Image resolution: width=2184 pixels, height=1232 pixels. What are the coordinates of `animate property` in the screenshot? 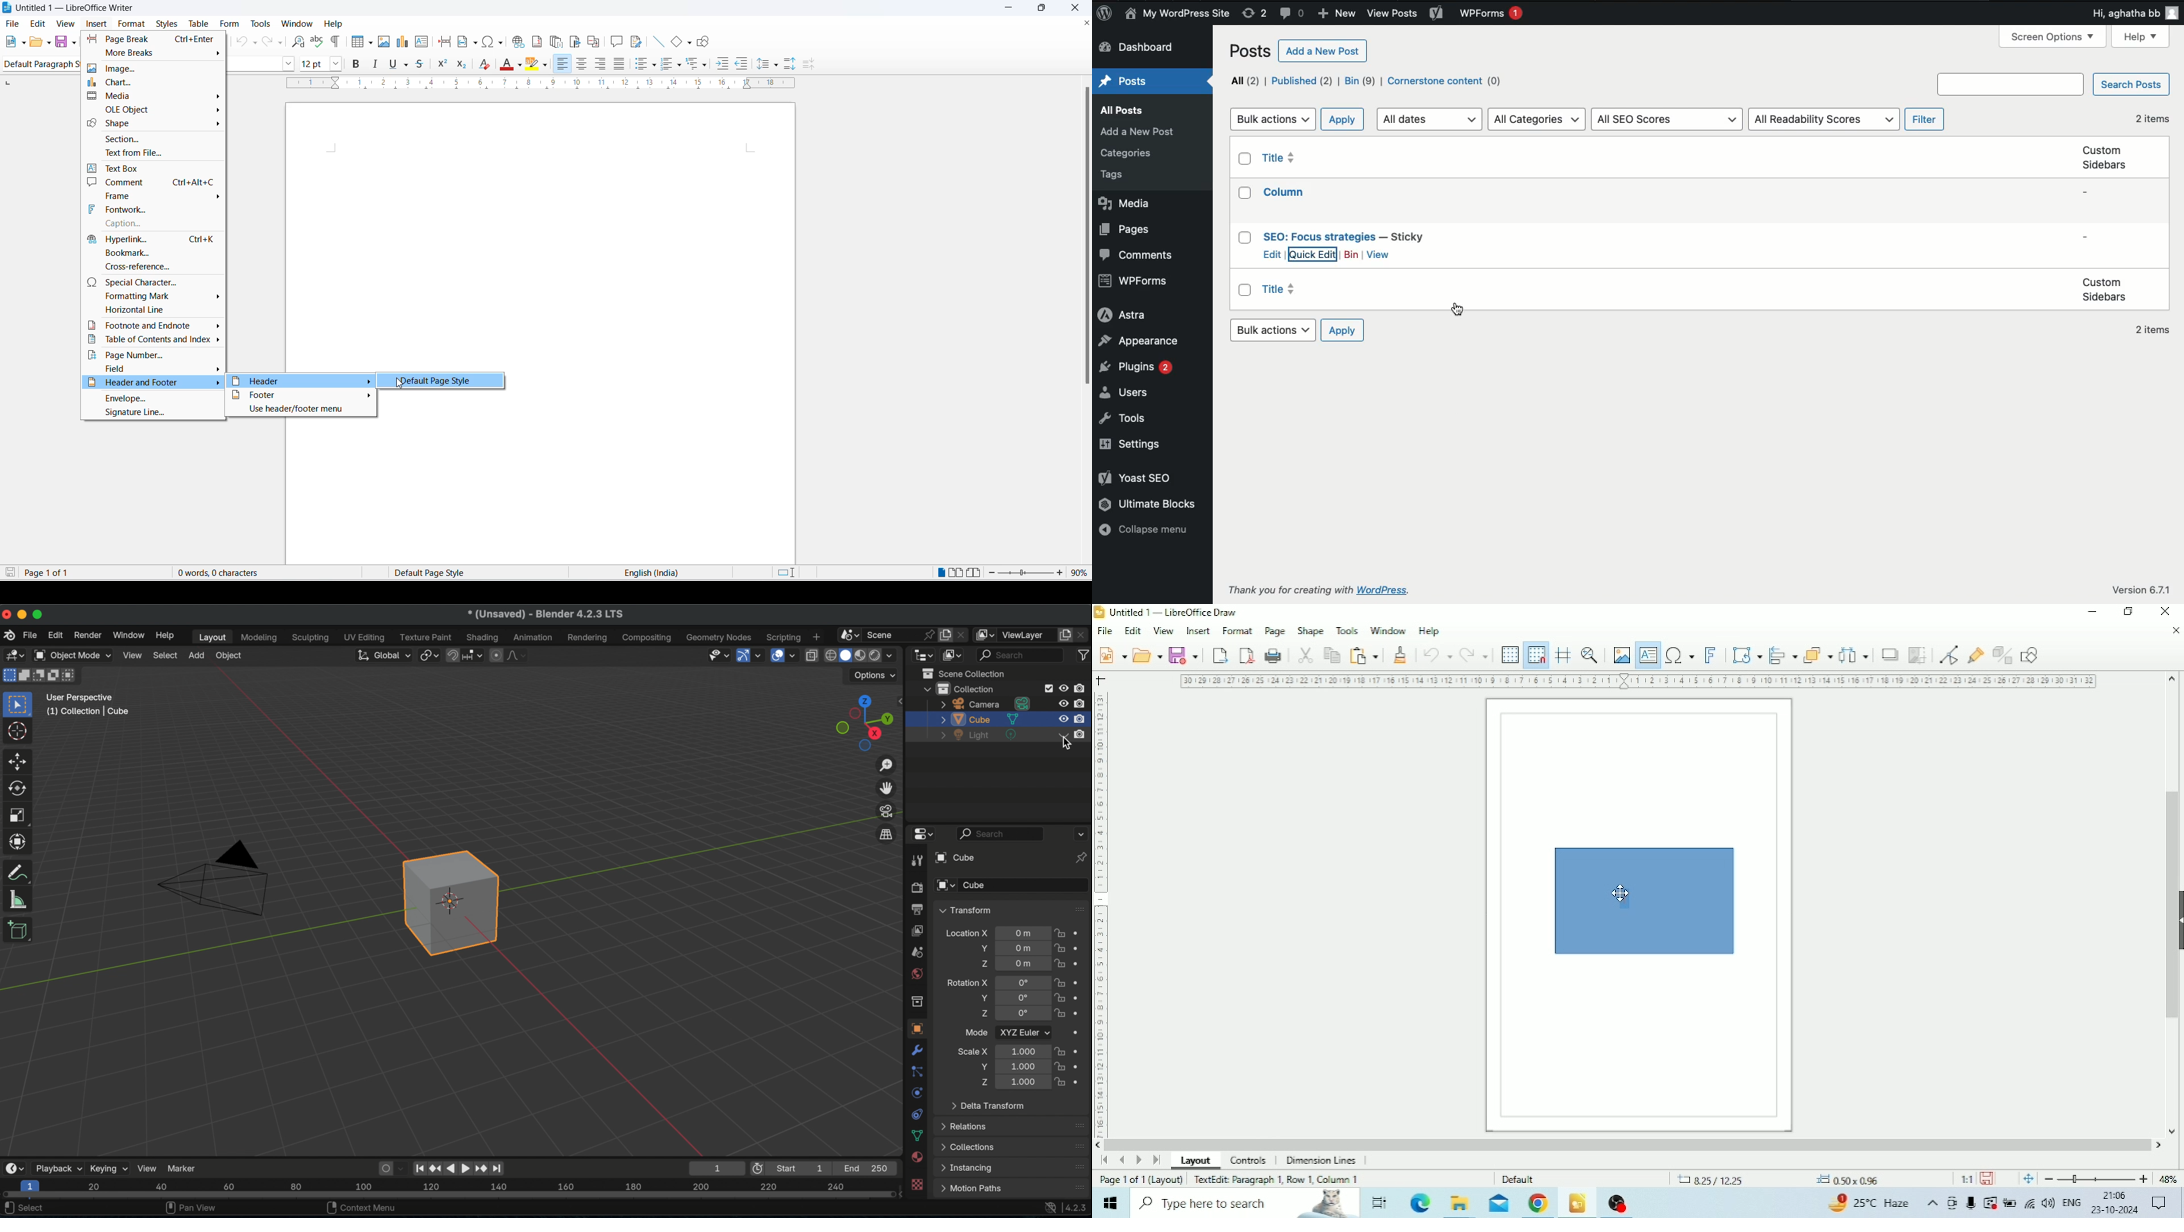 It's located at (1081, 931).